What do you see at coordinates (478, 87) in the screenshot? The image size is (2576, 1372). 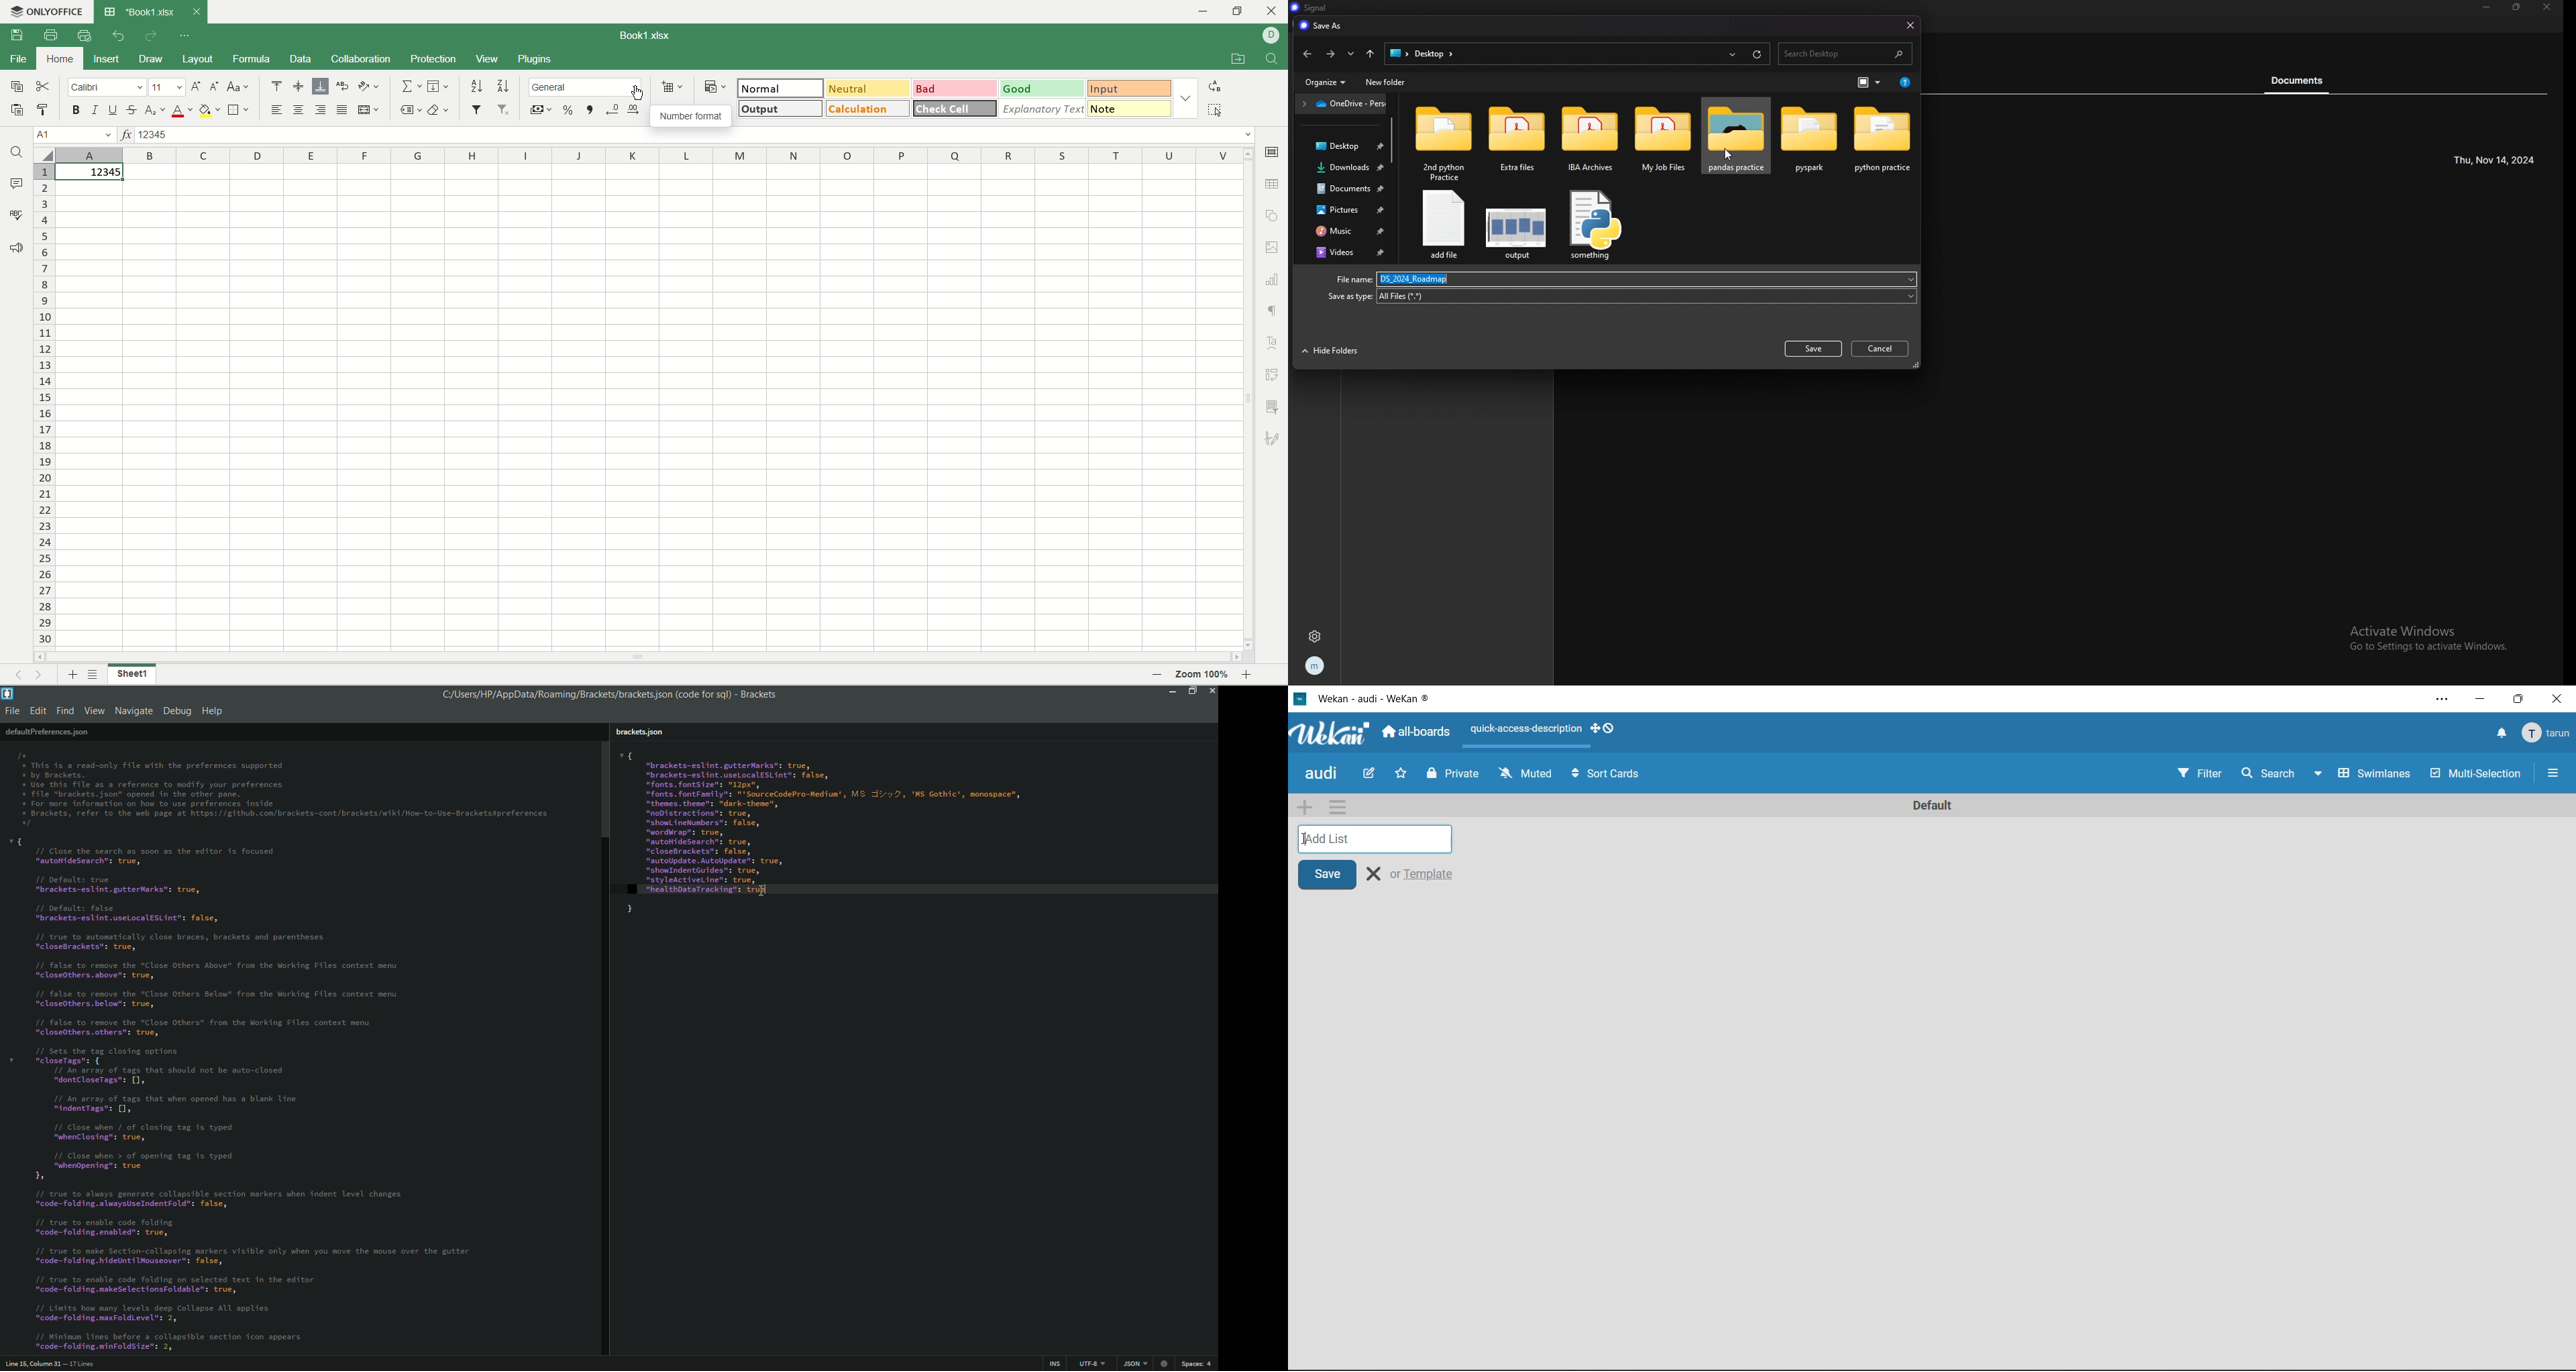 I see `sort ascending` at bounding box center [478, 87].